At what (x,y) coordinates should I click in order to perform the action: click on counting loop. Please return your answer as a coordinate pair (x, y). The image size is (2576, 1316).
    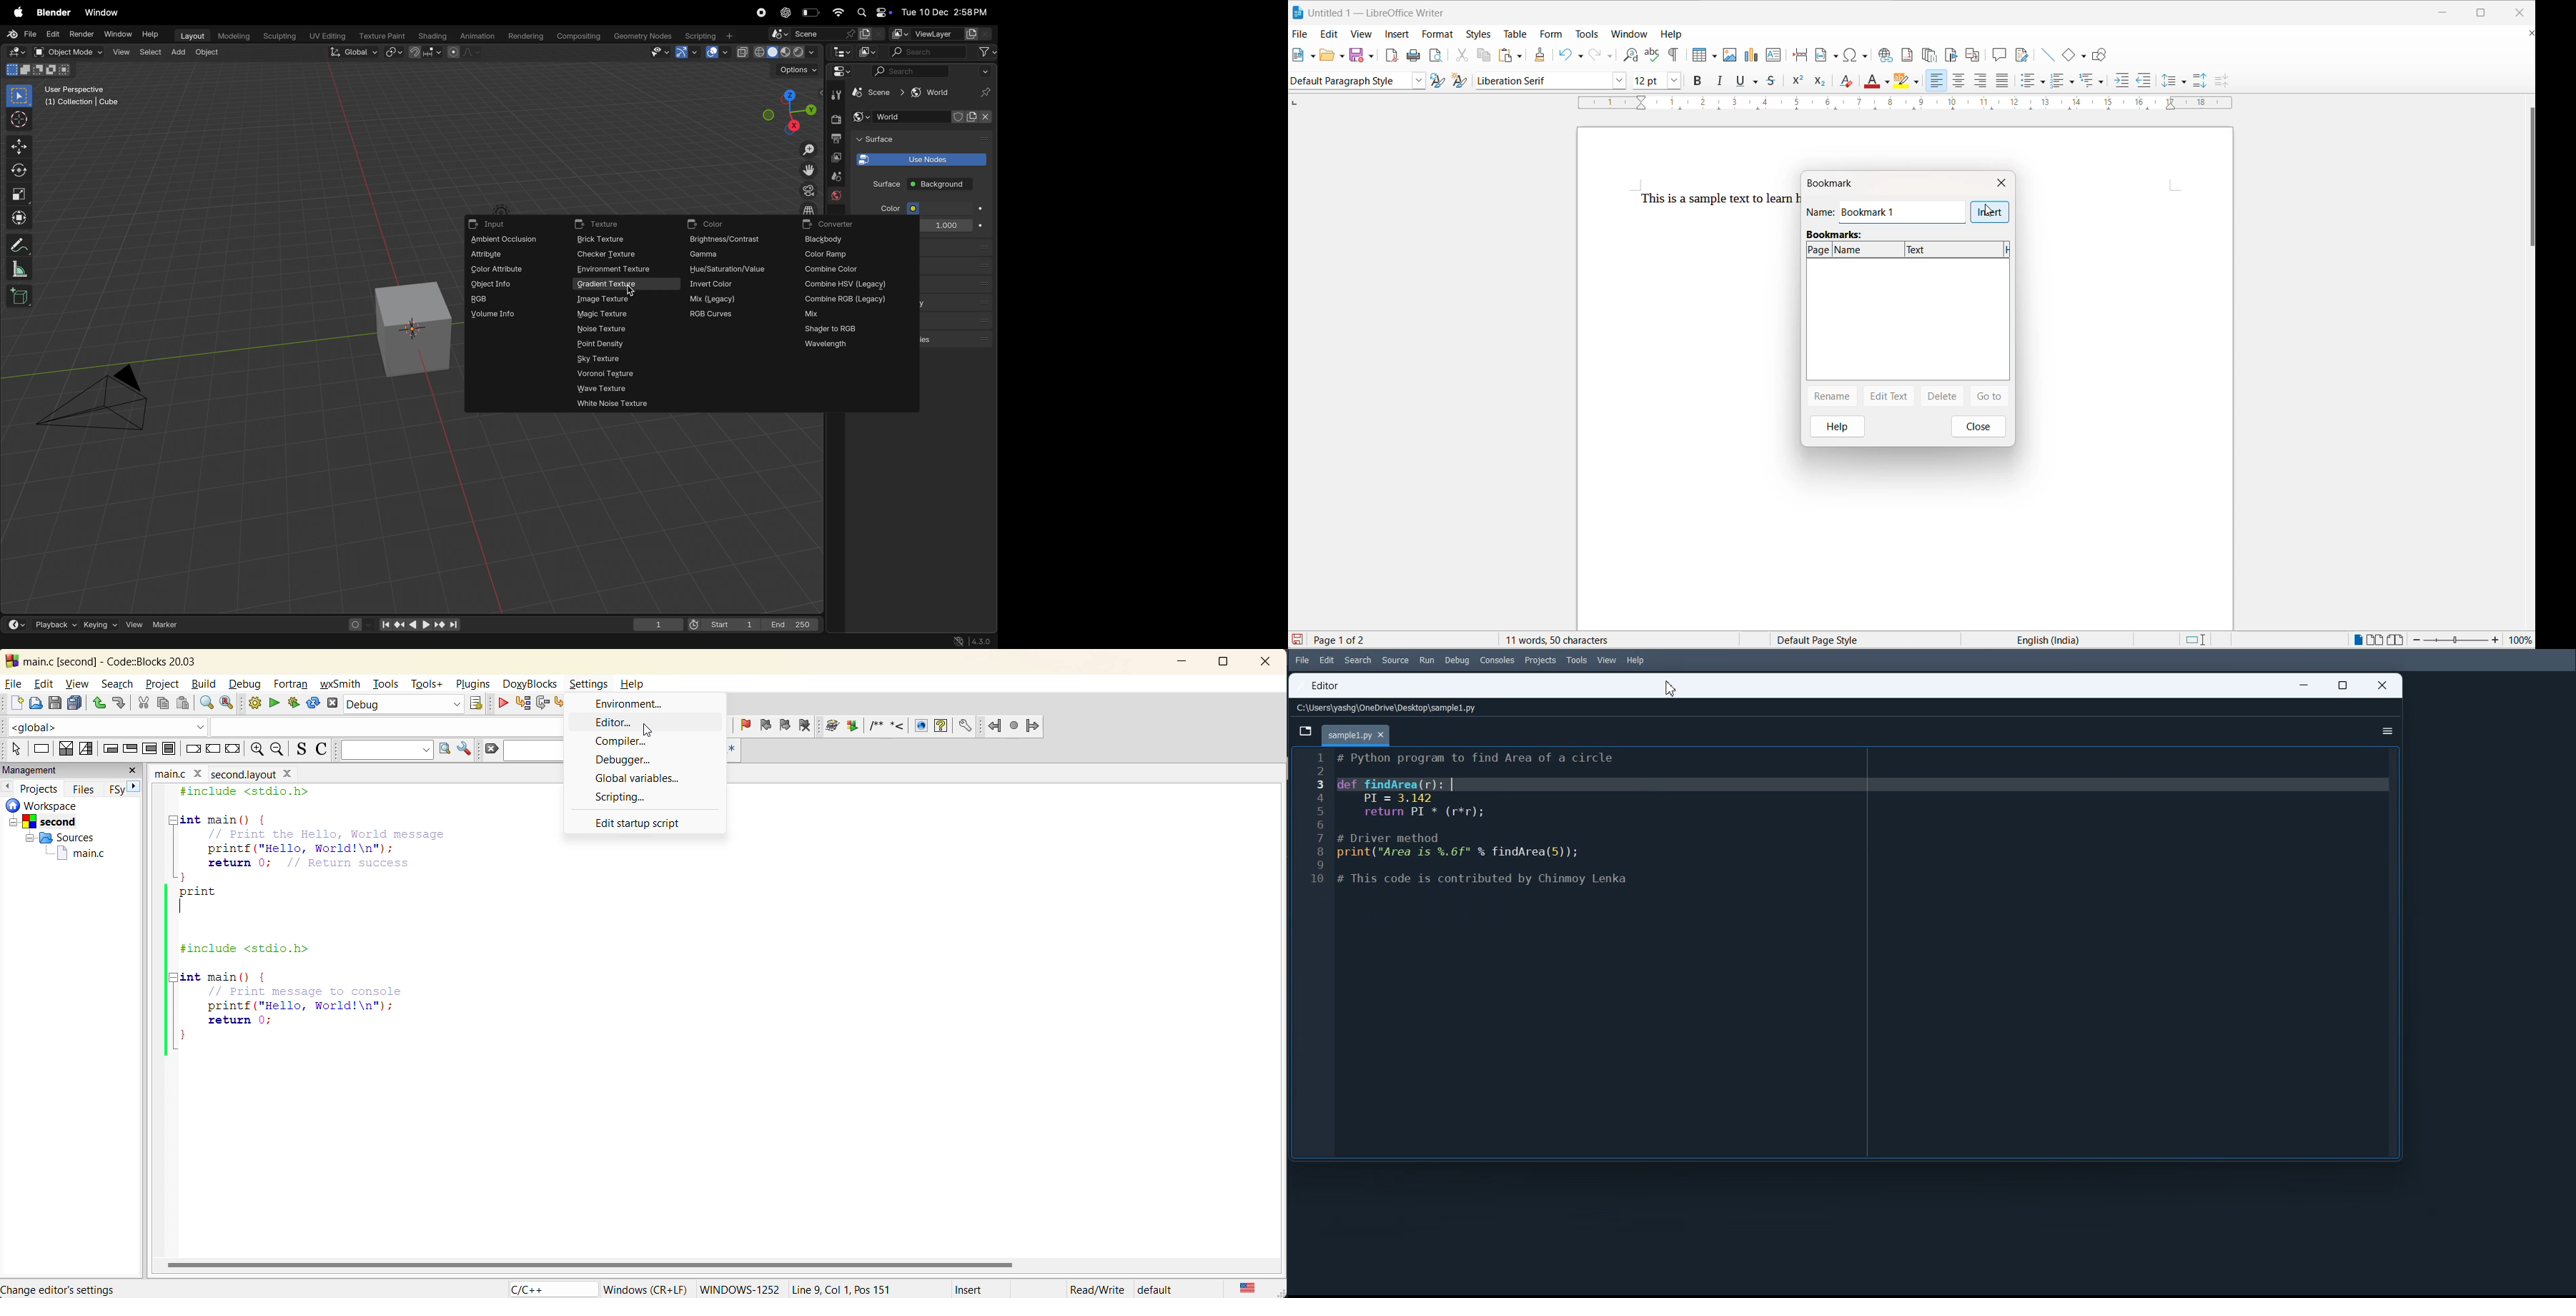
    Looking at the image, I should click on (147, 748).